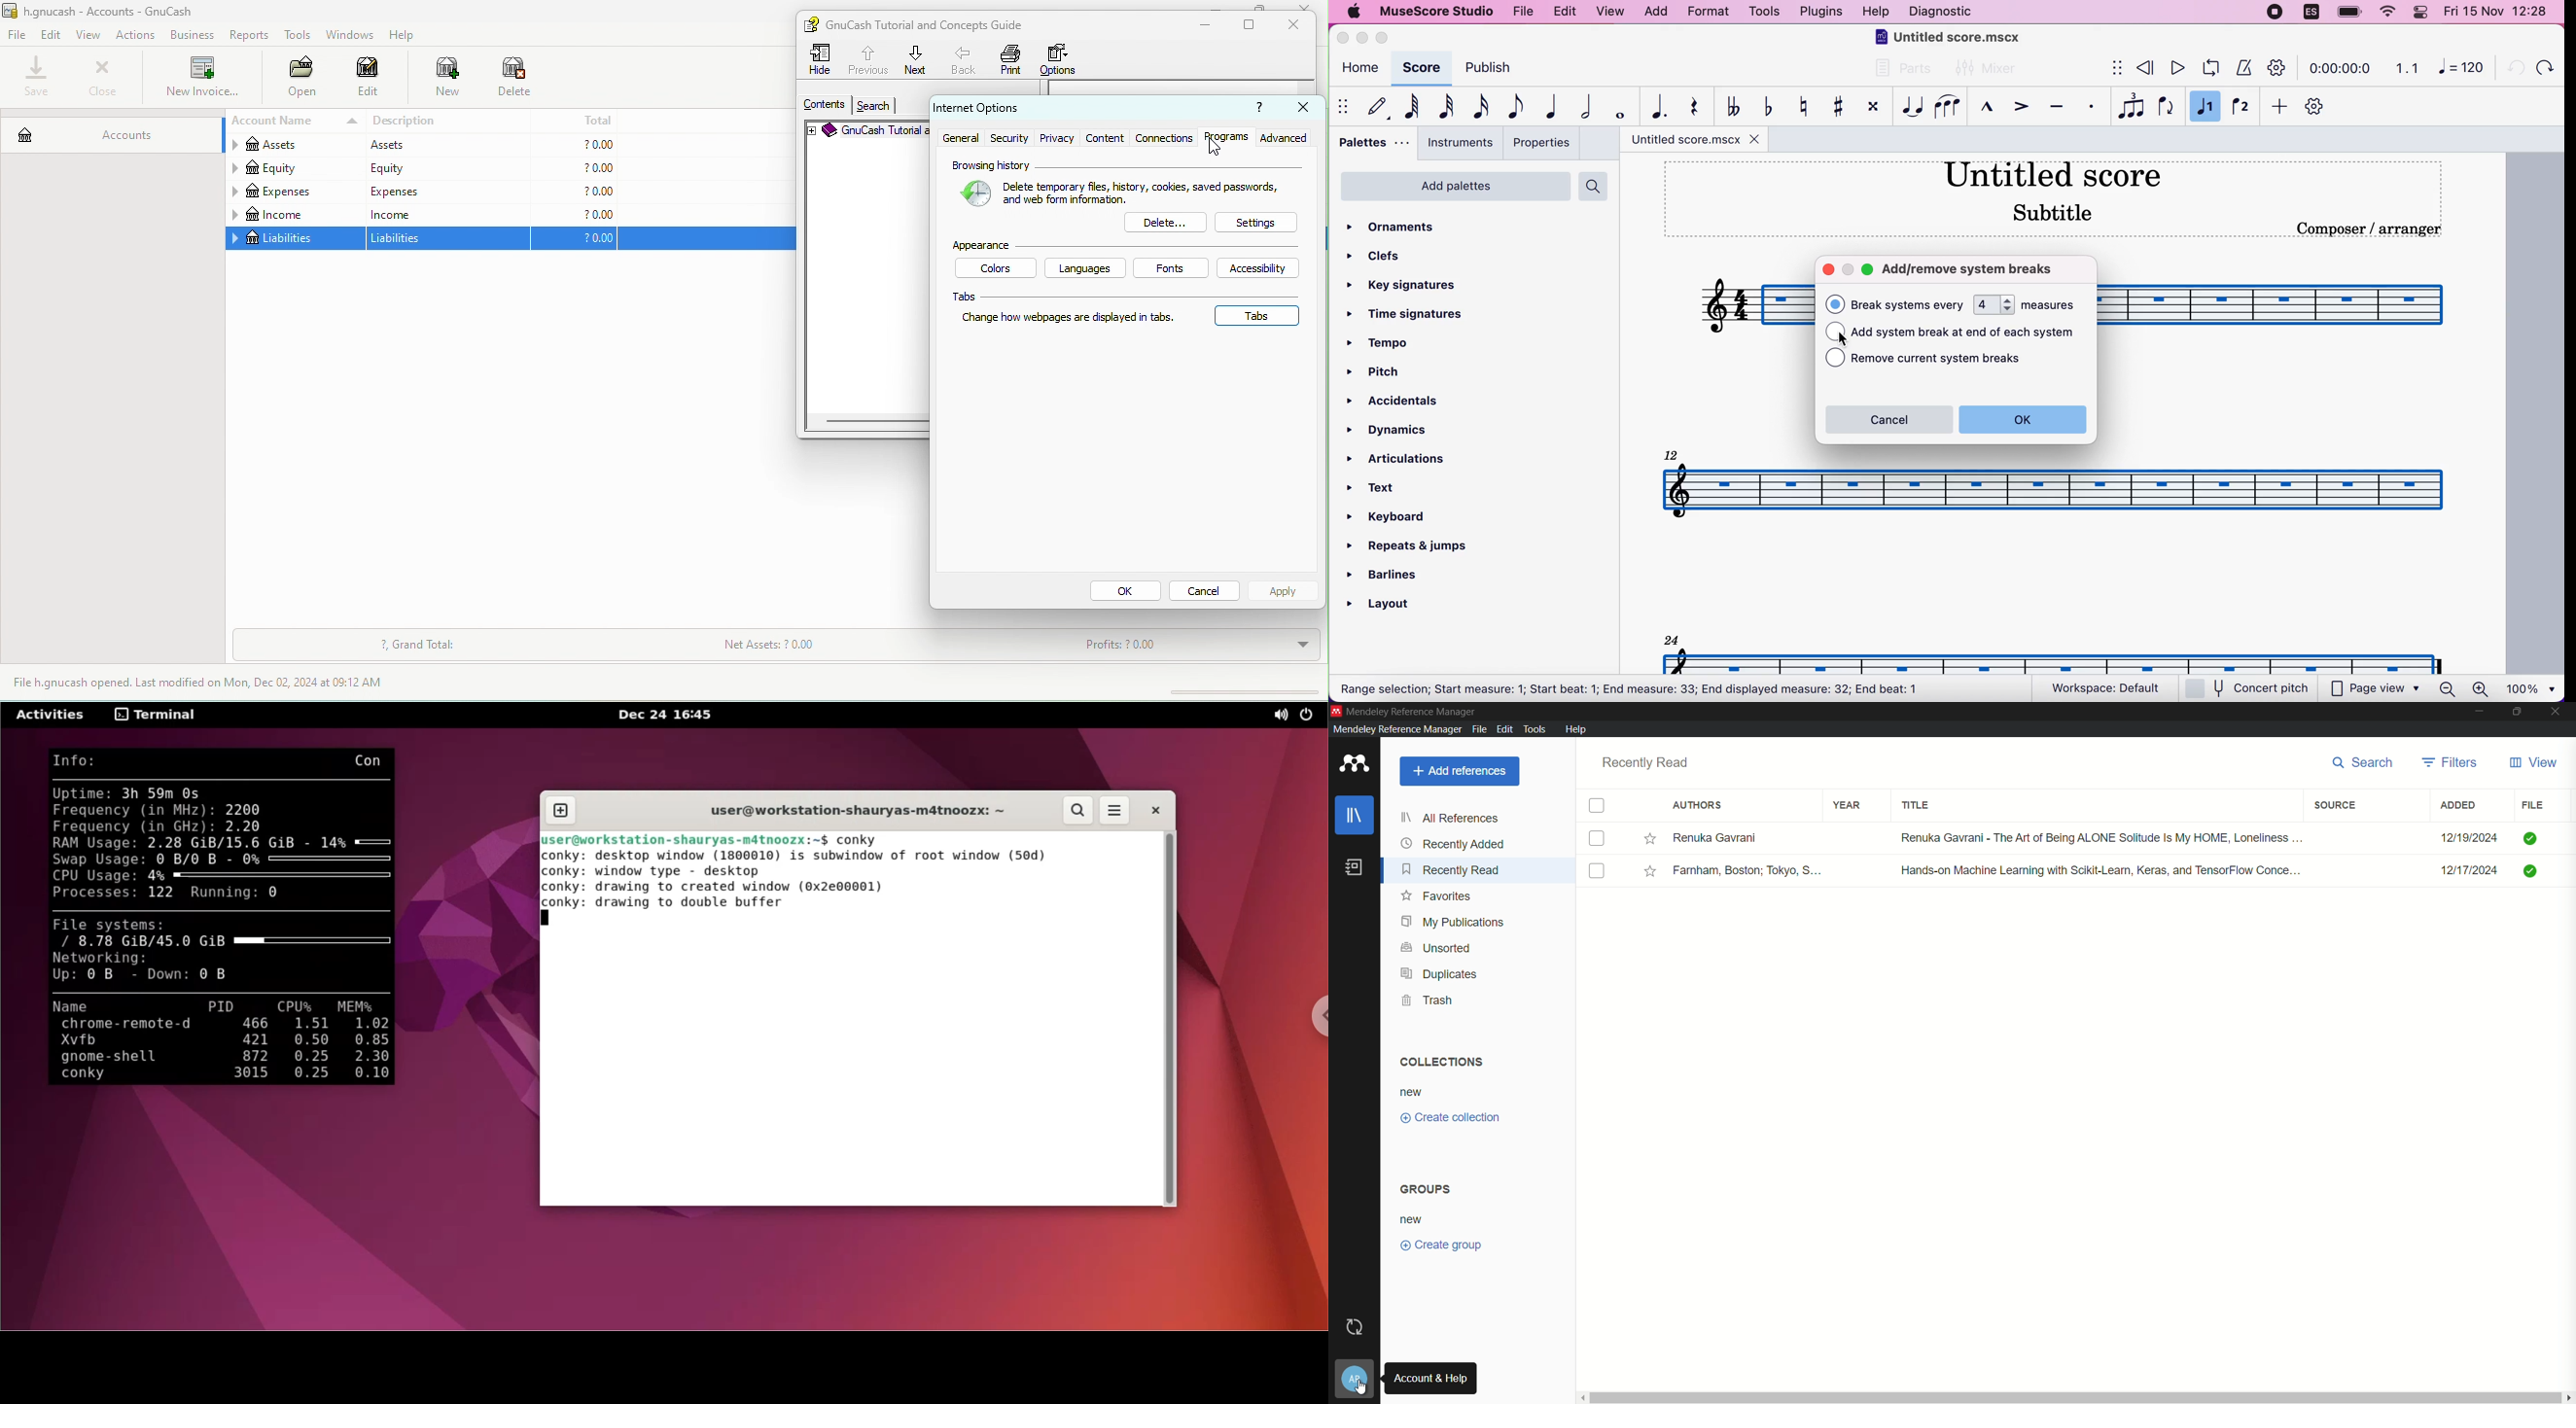  What do you see at coordinates (821, 104) in the screenshot?
I see `contents` at bounding box center [821, 104].